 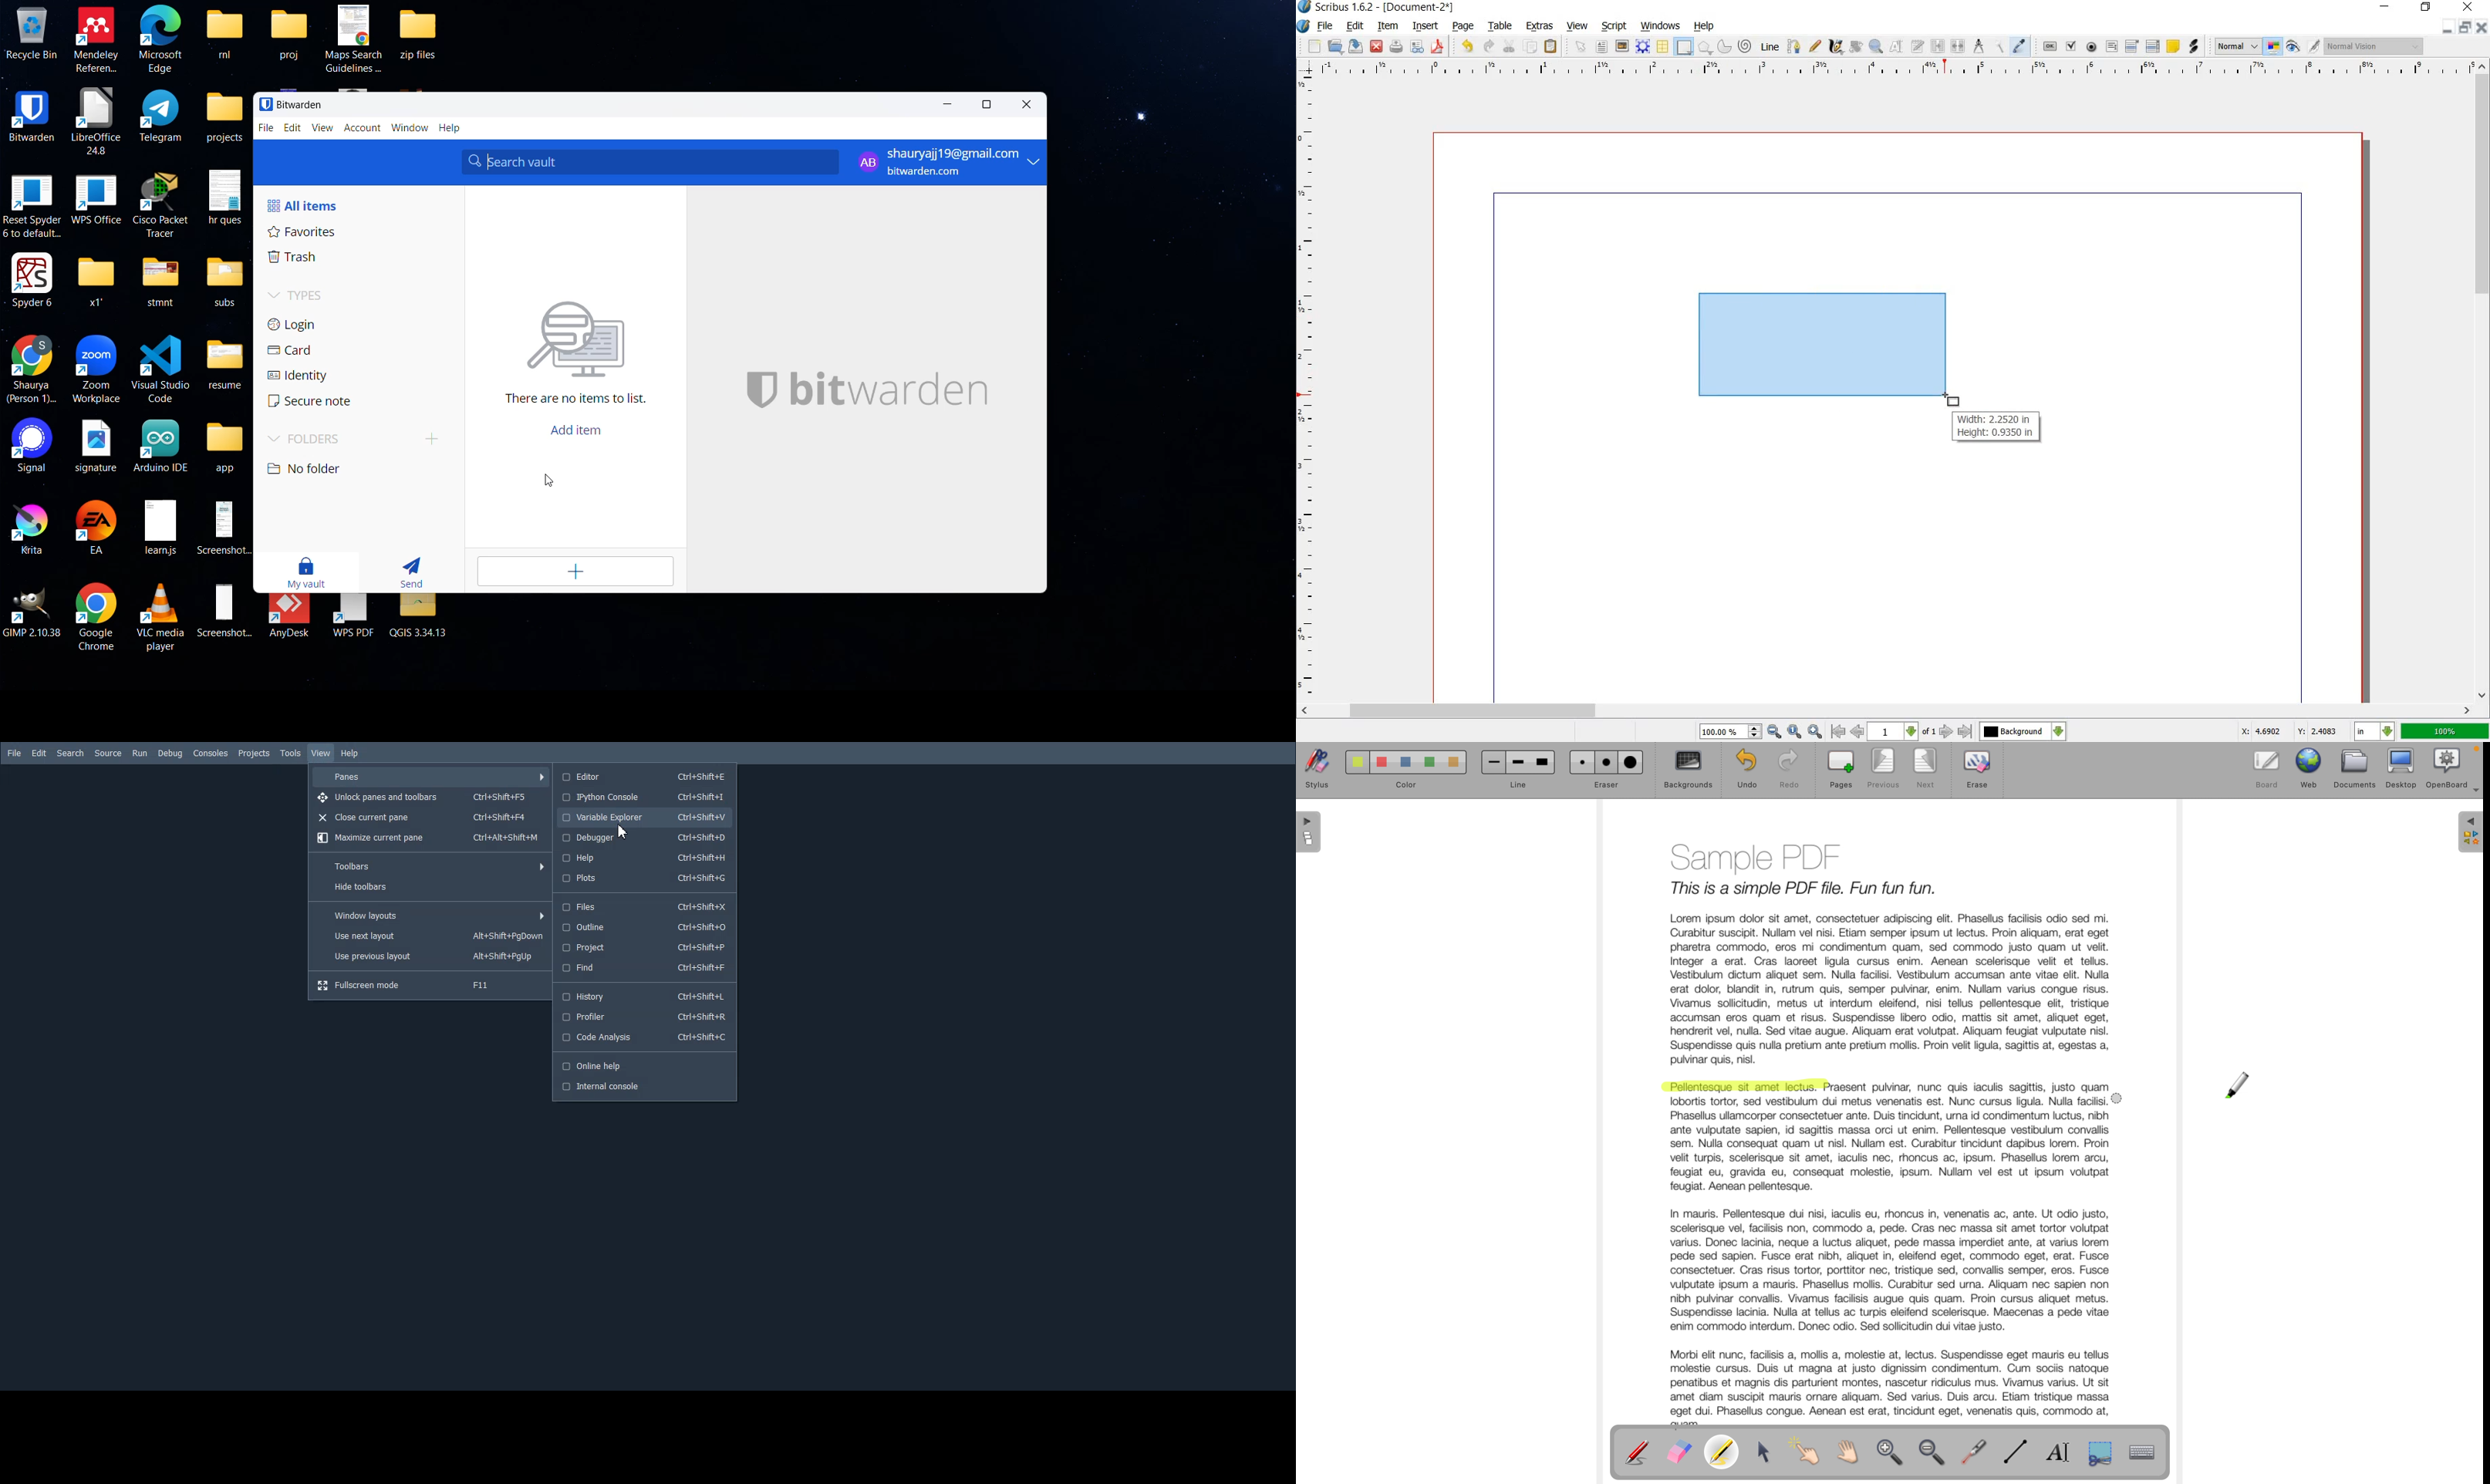 I want to click on SYSTEM LOGO, so click(x=1304, y=25).